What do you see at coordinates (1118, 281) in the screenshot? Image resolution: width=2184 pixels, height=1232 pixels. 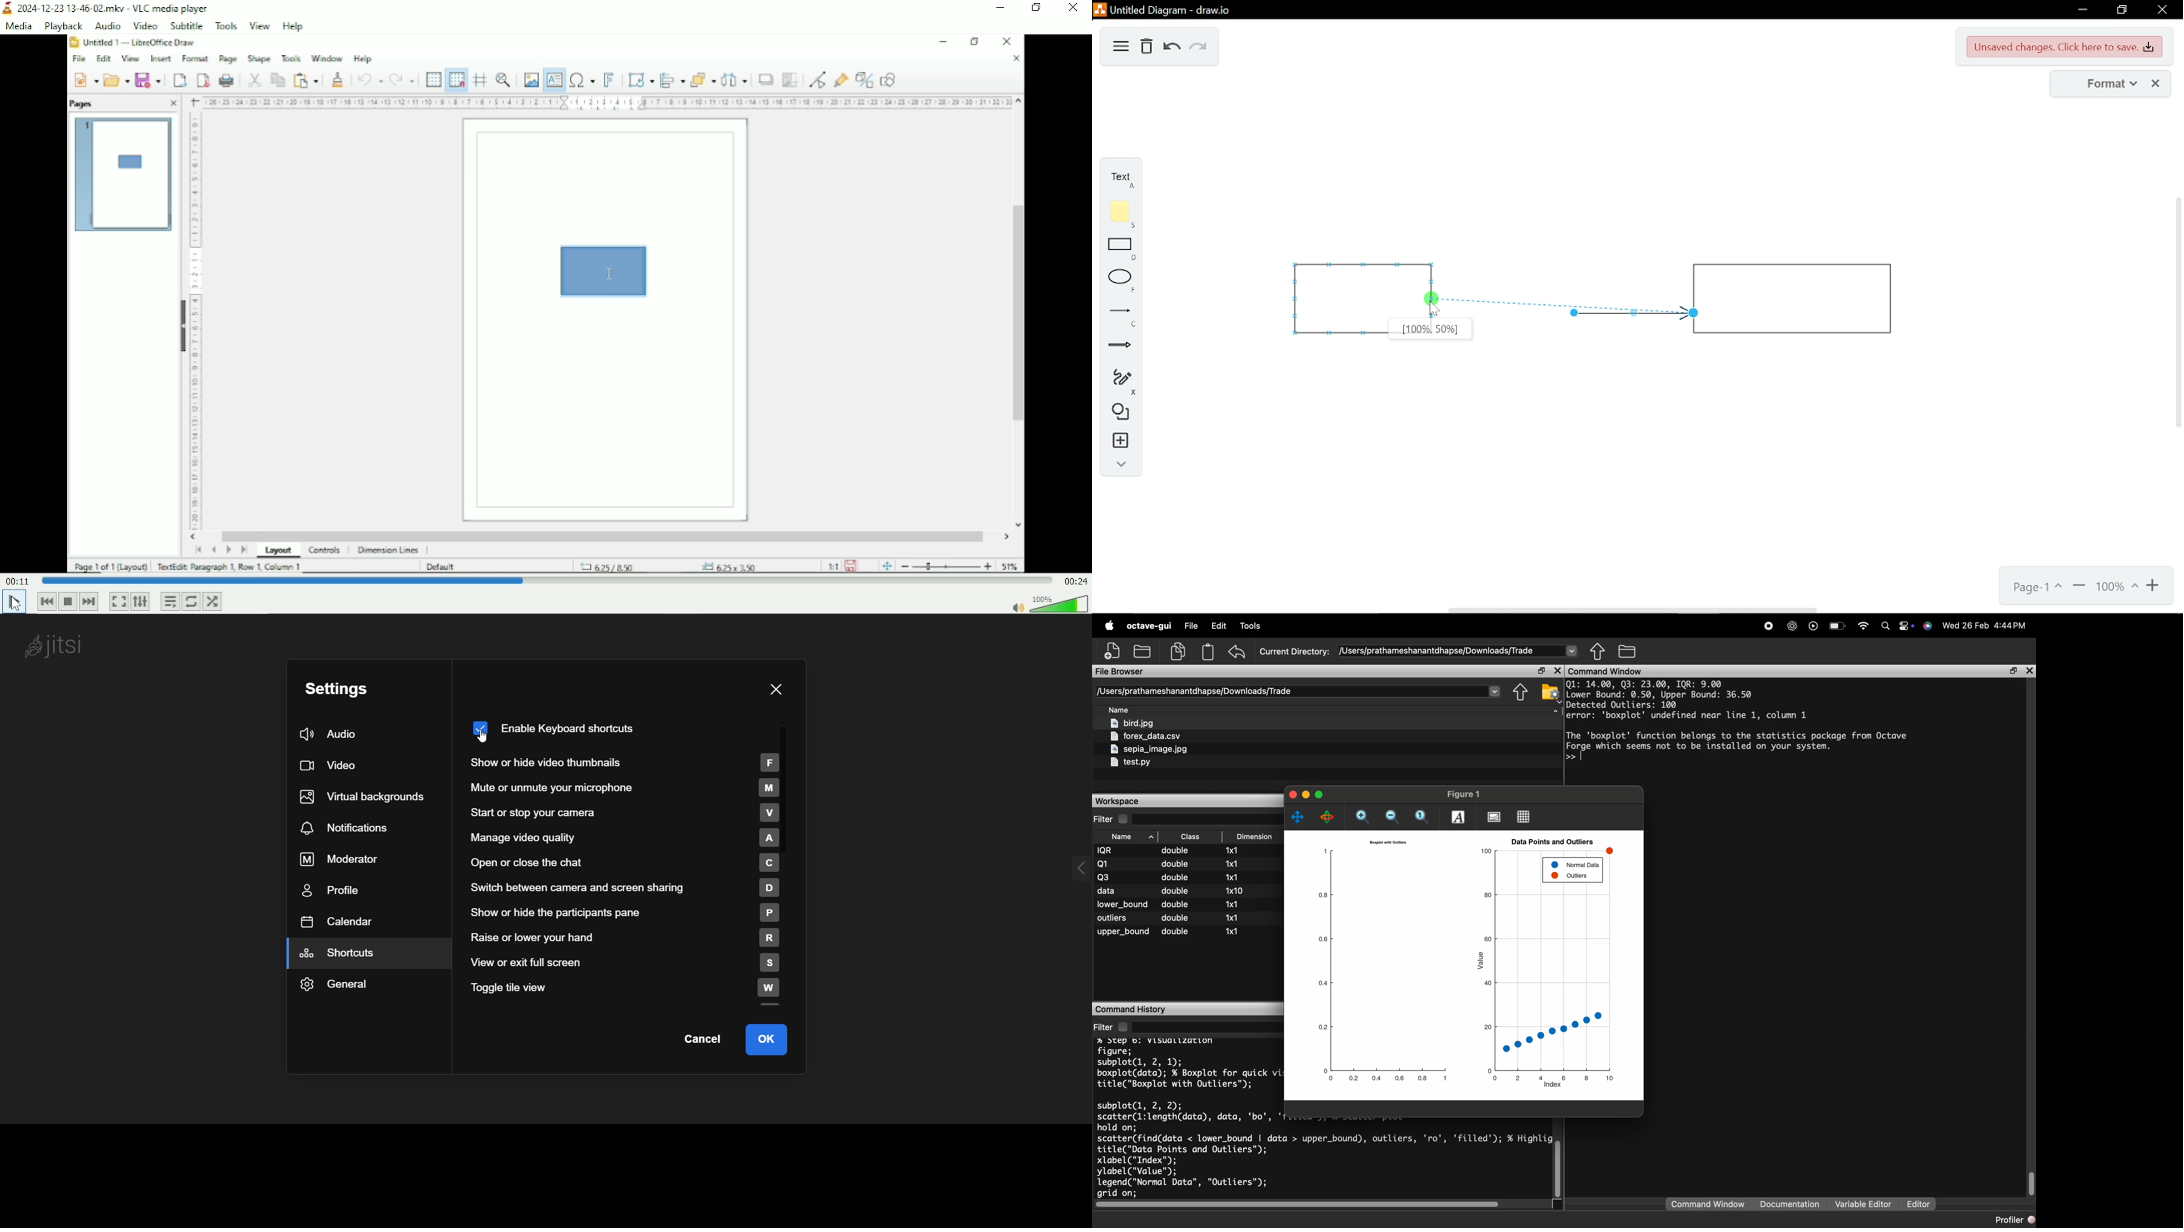 I see `ellipse` at bounding box center [1118, 281].